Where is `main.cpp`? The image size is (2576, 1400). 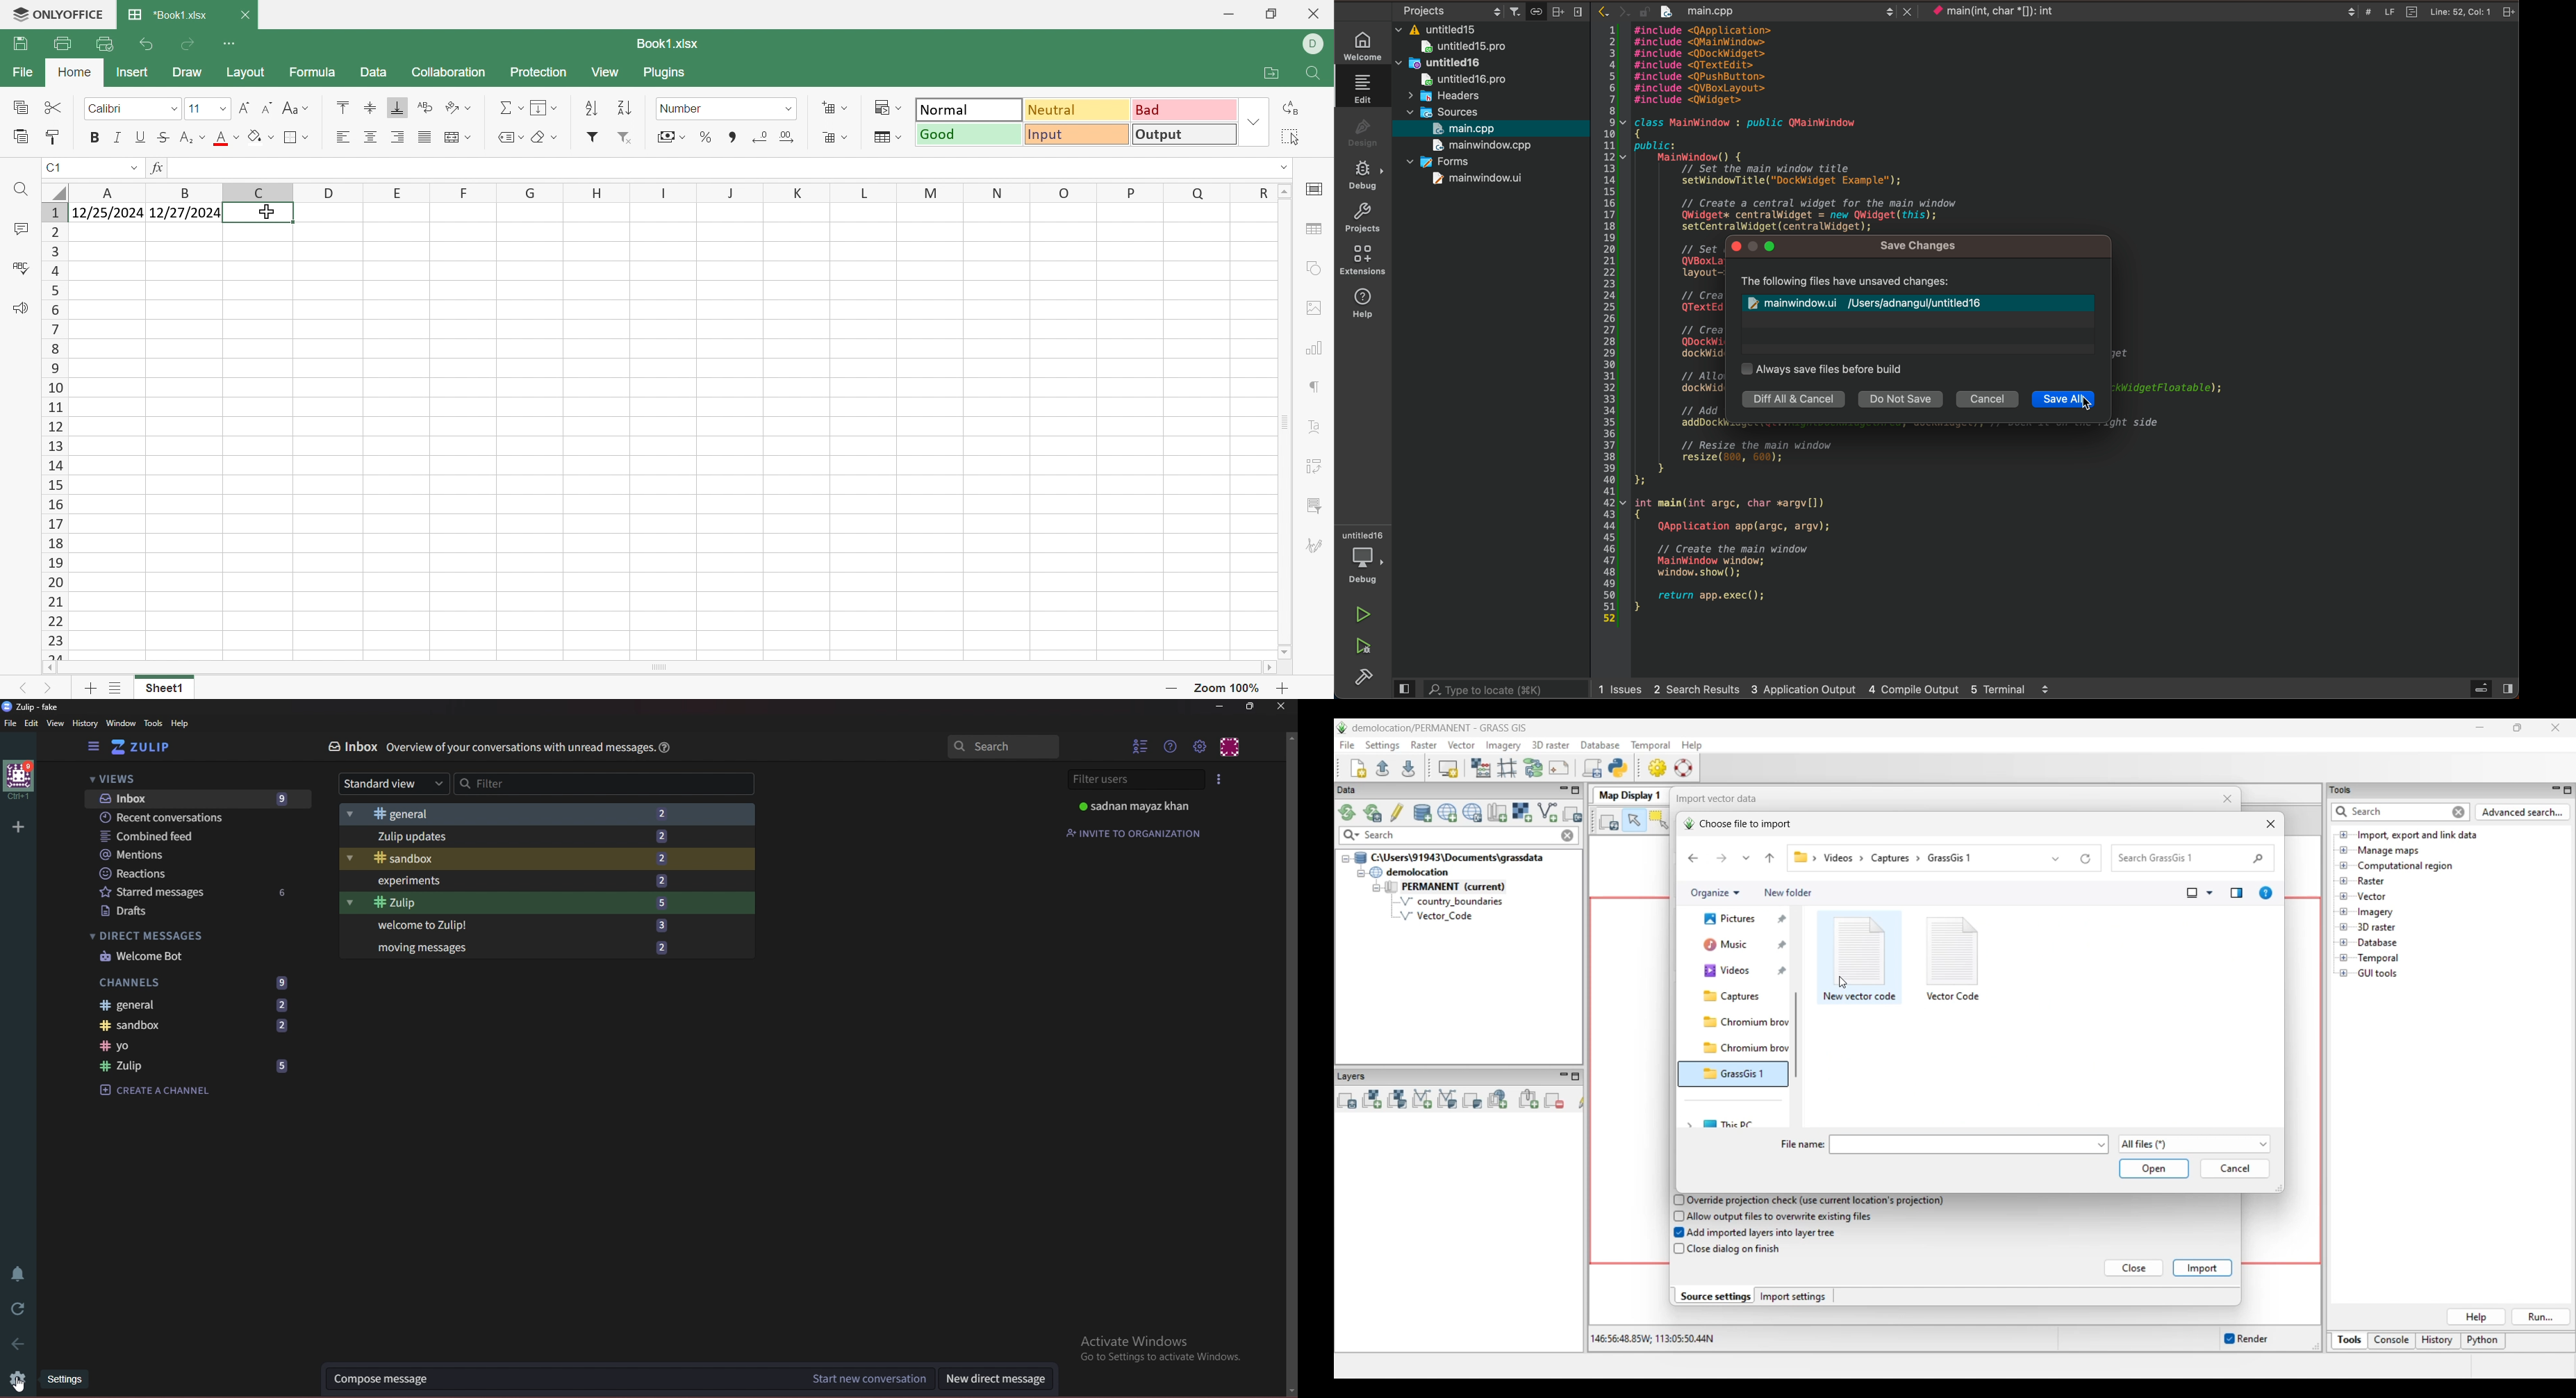 main.cpp is located at coordinates (1470, 127).